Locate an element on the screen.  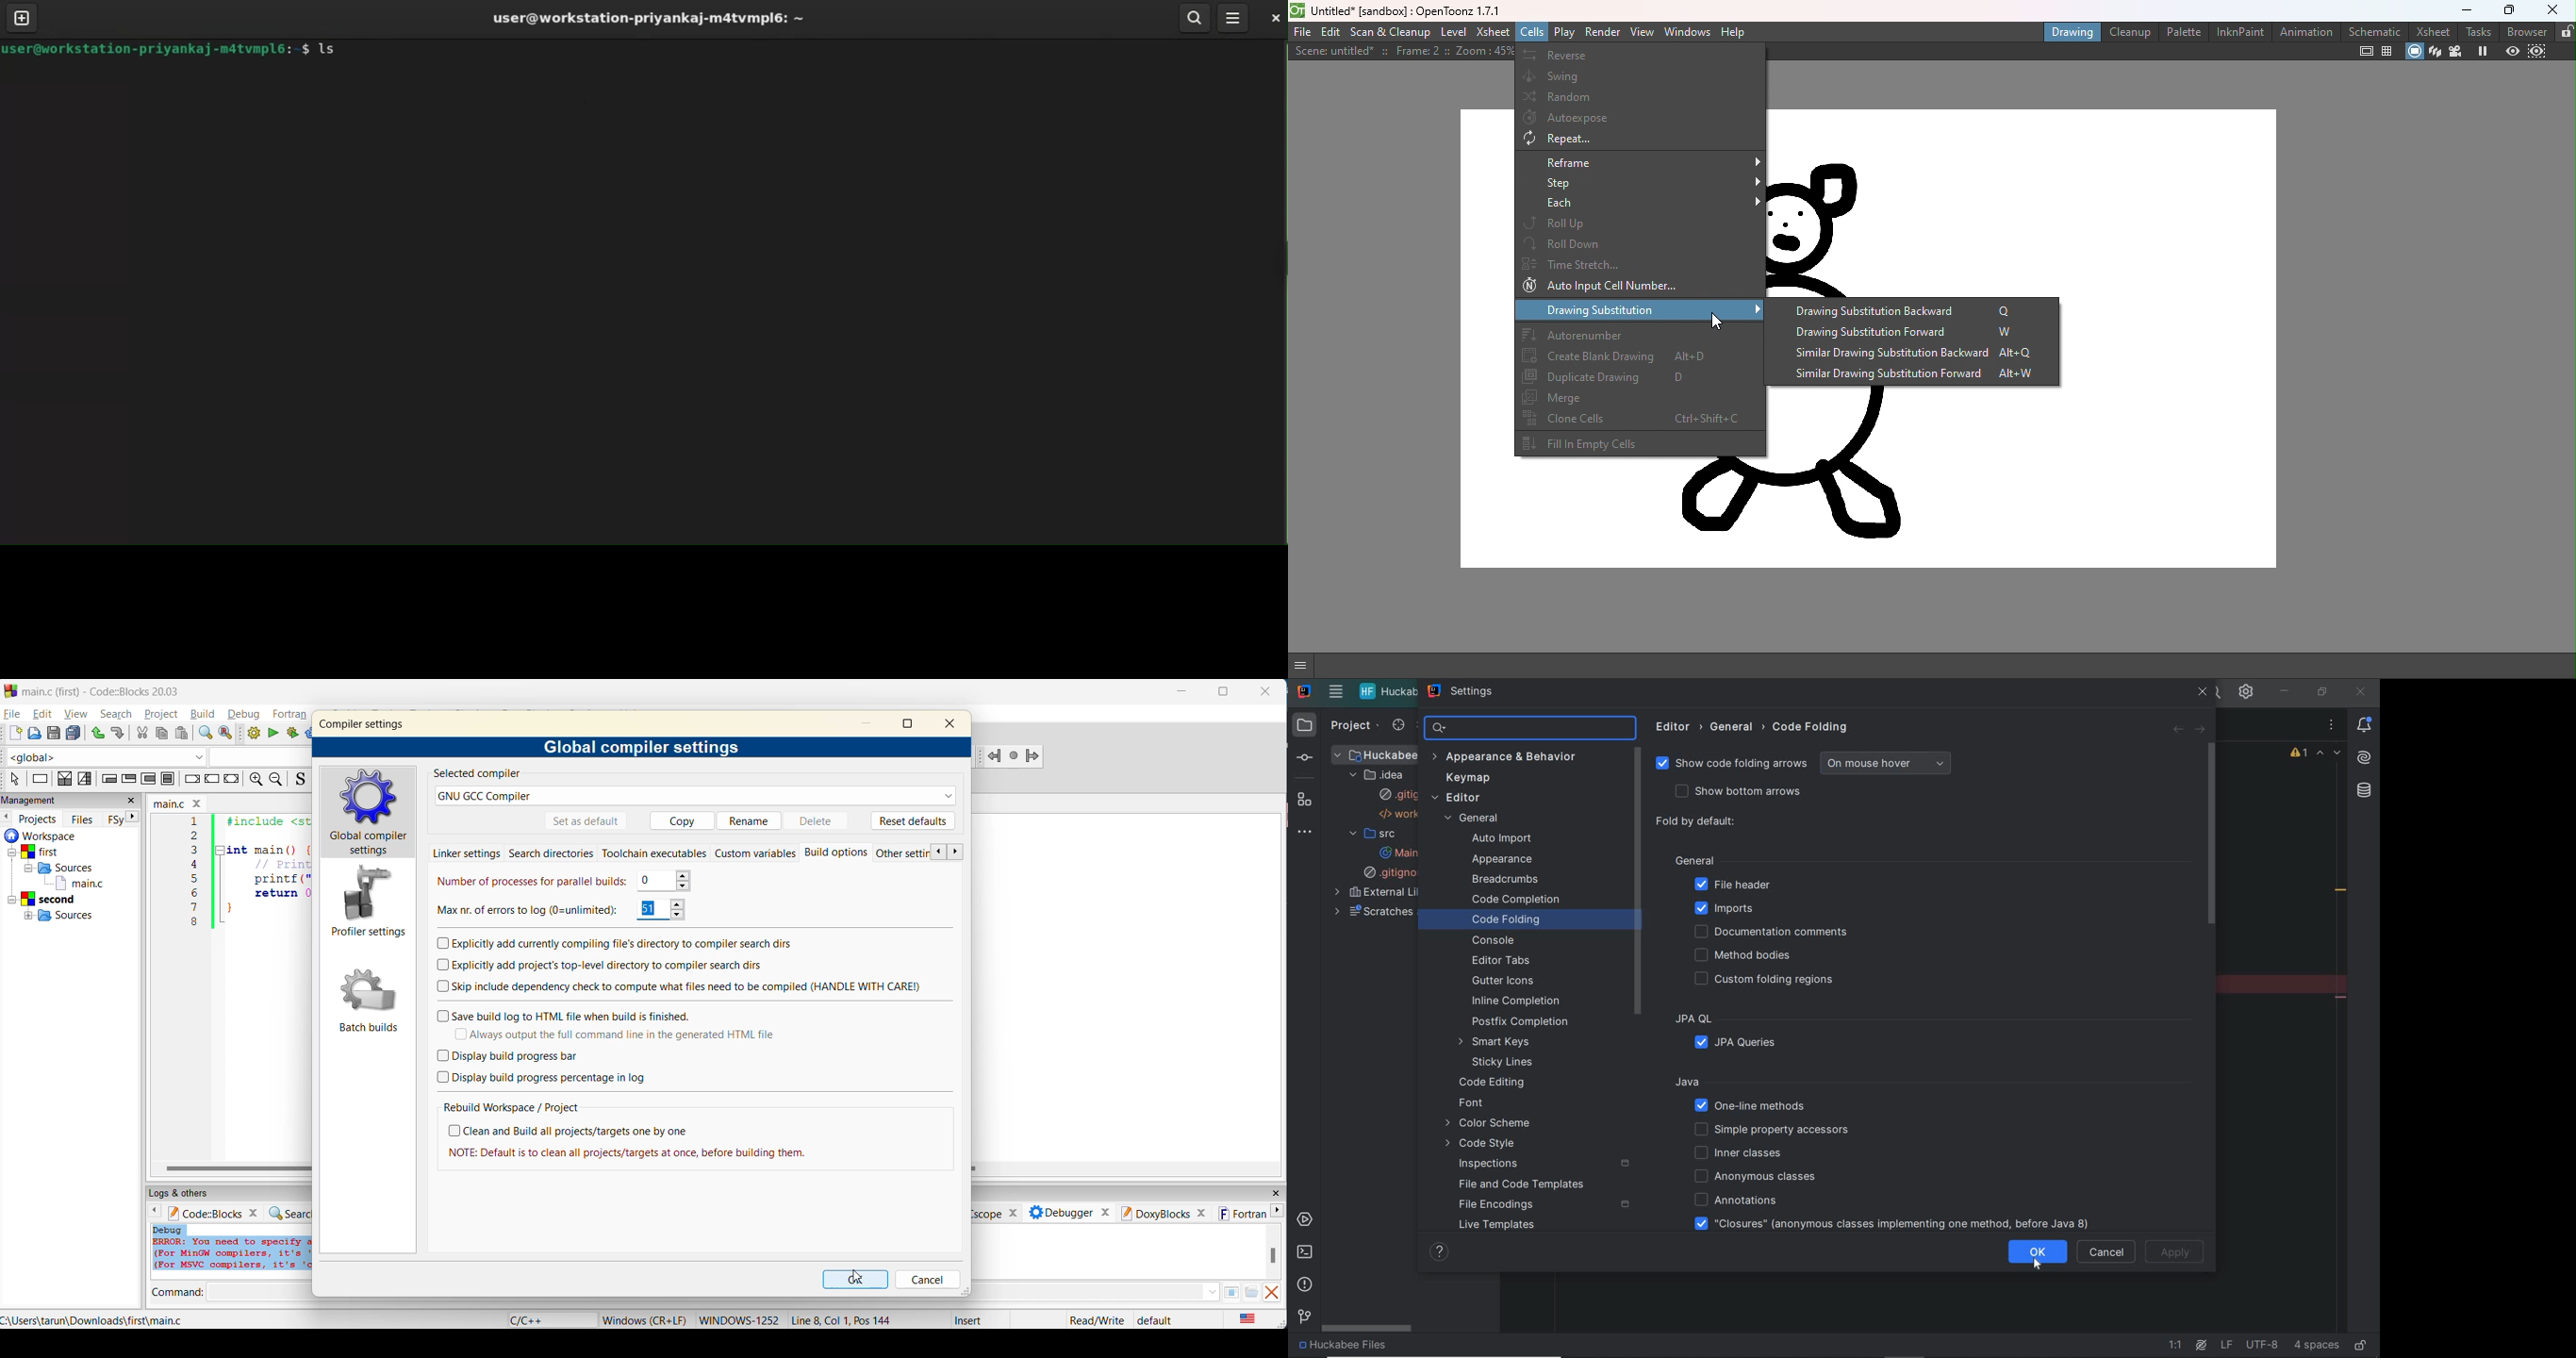
cursor is located at coordinates (859, 1279).